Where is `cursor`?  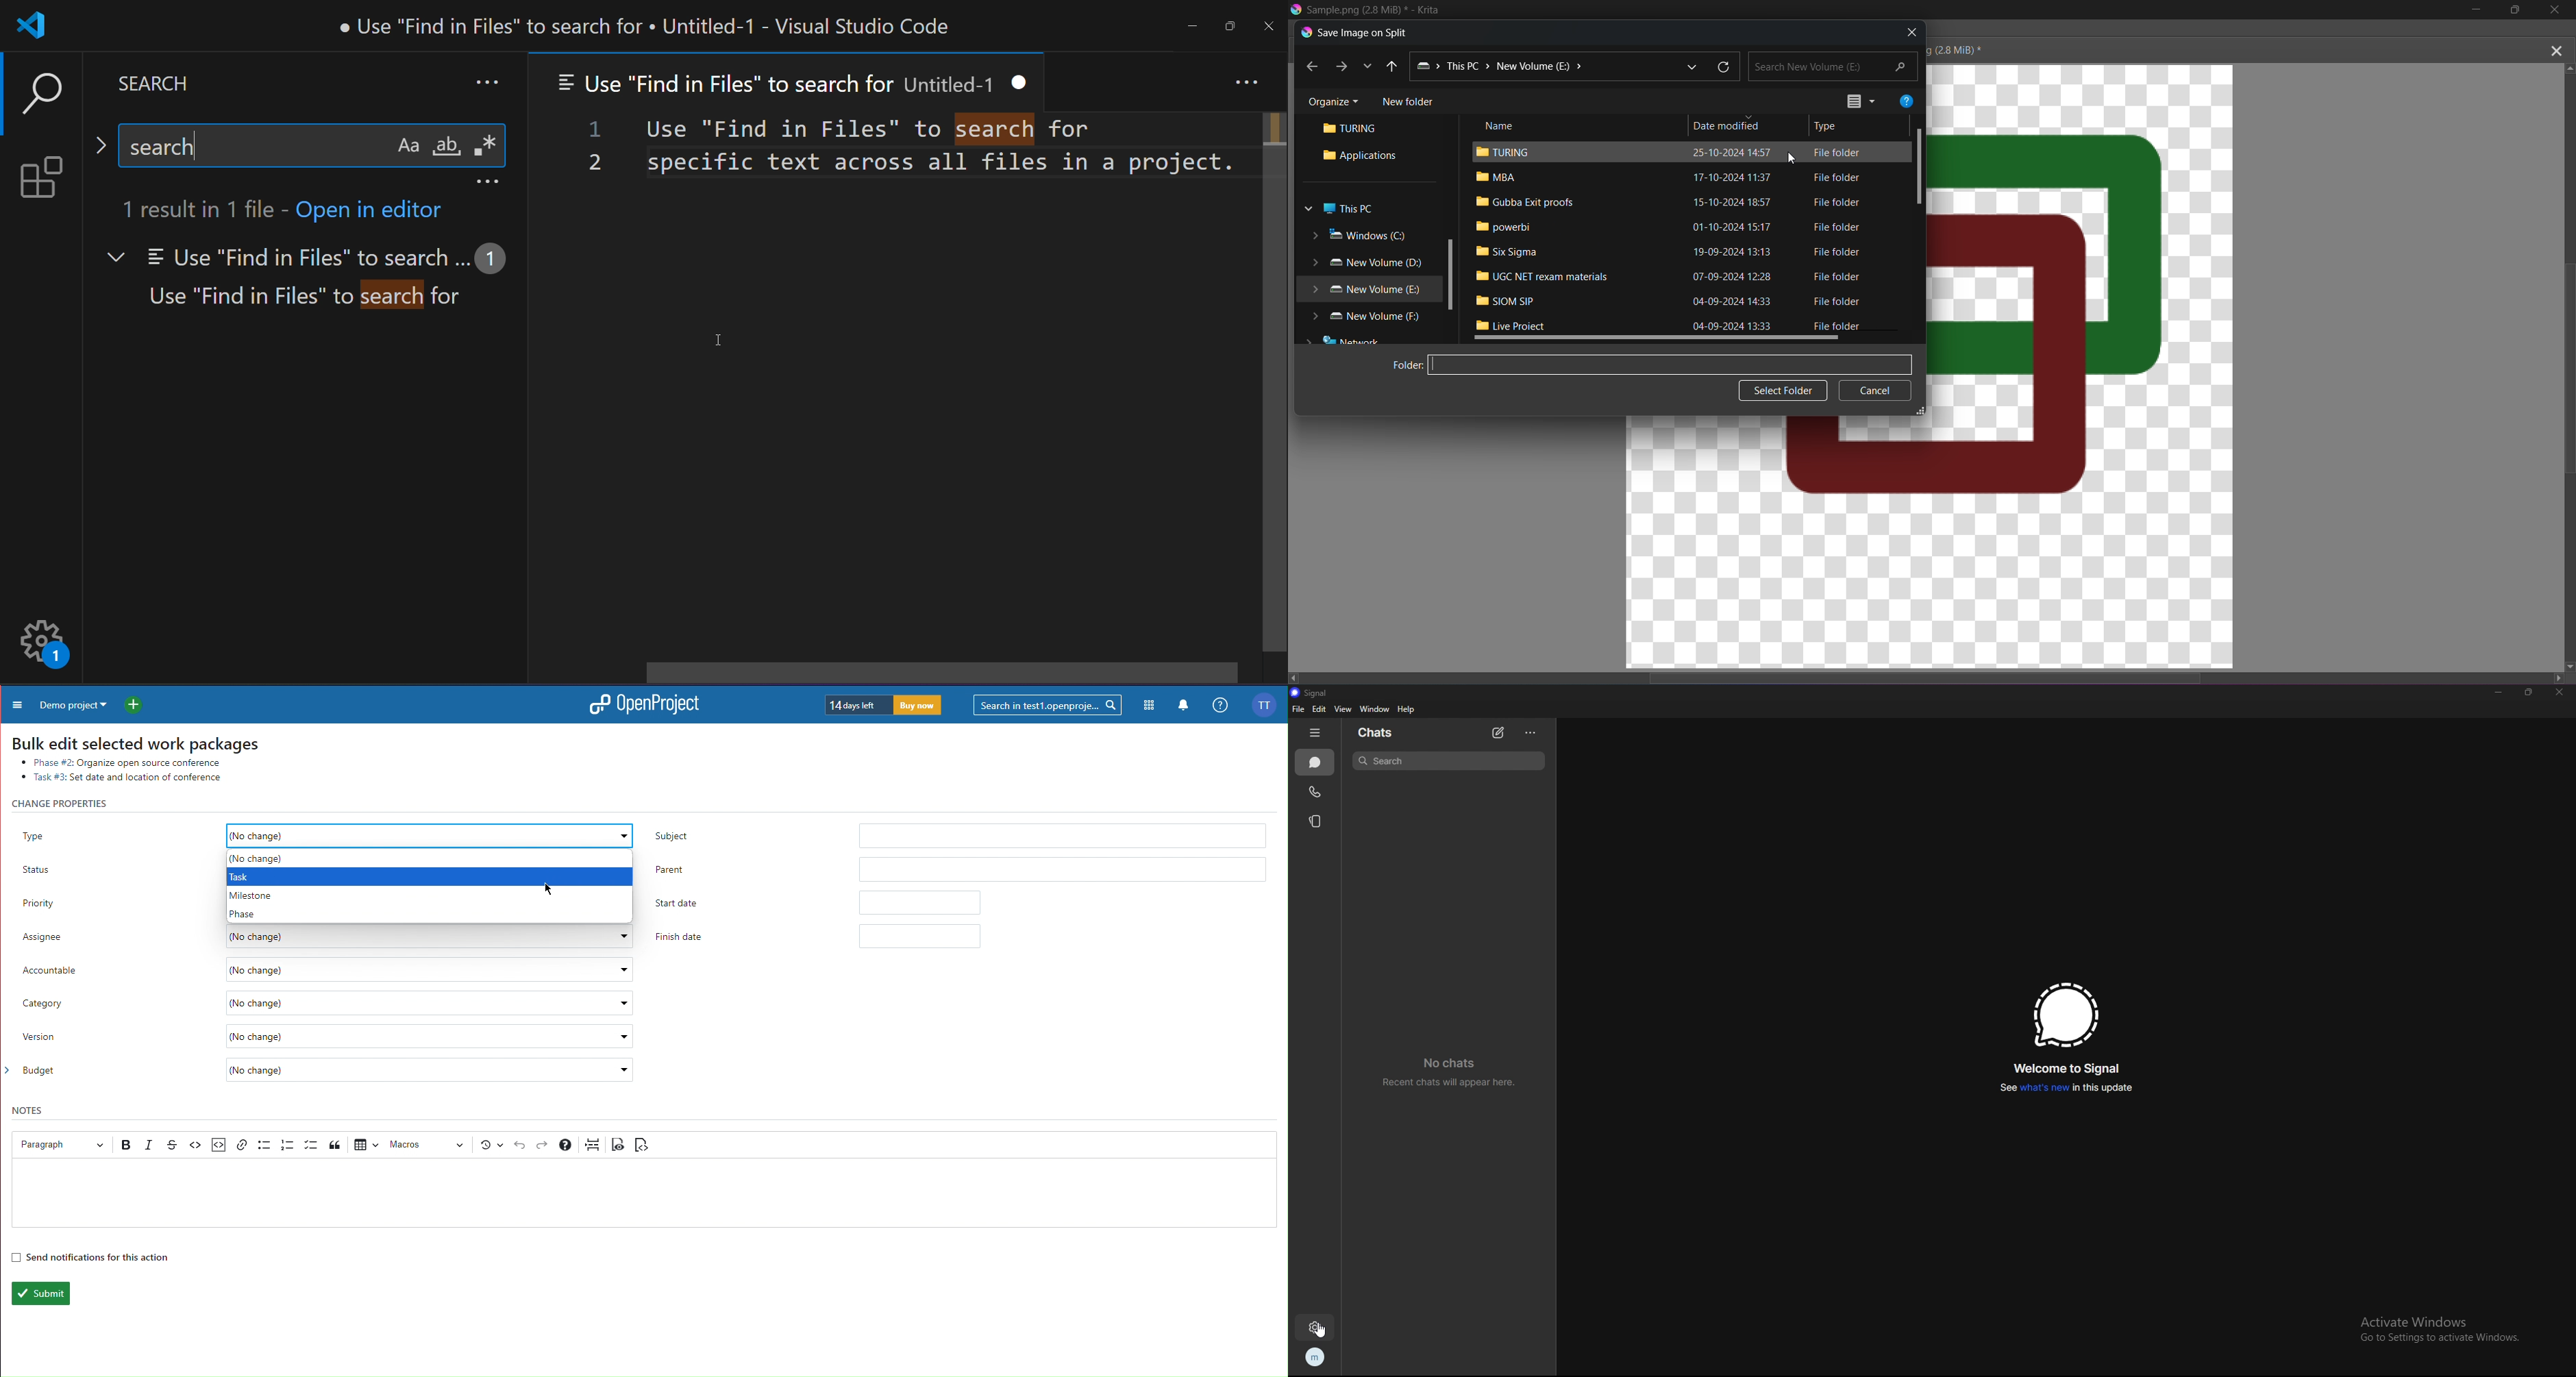
cursor is located at coordinates (1320, 1332).